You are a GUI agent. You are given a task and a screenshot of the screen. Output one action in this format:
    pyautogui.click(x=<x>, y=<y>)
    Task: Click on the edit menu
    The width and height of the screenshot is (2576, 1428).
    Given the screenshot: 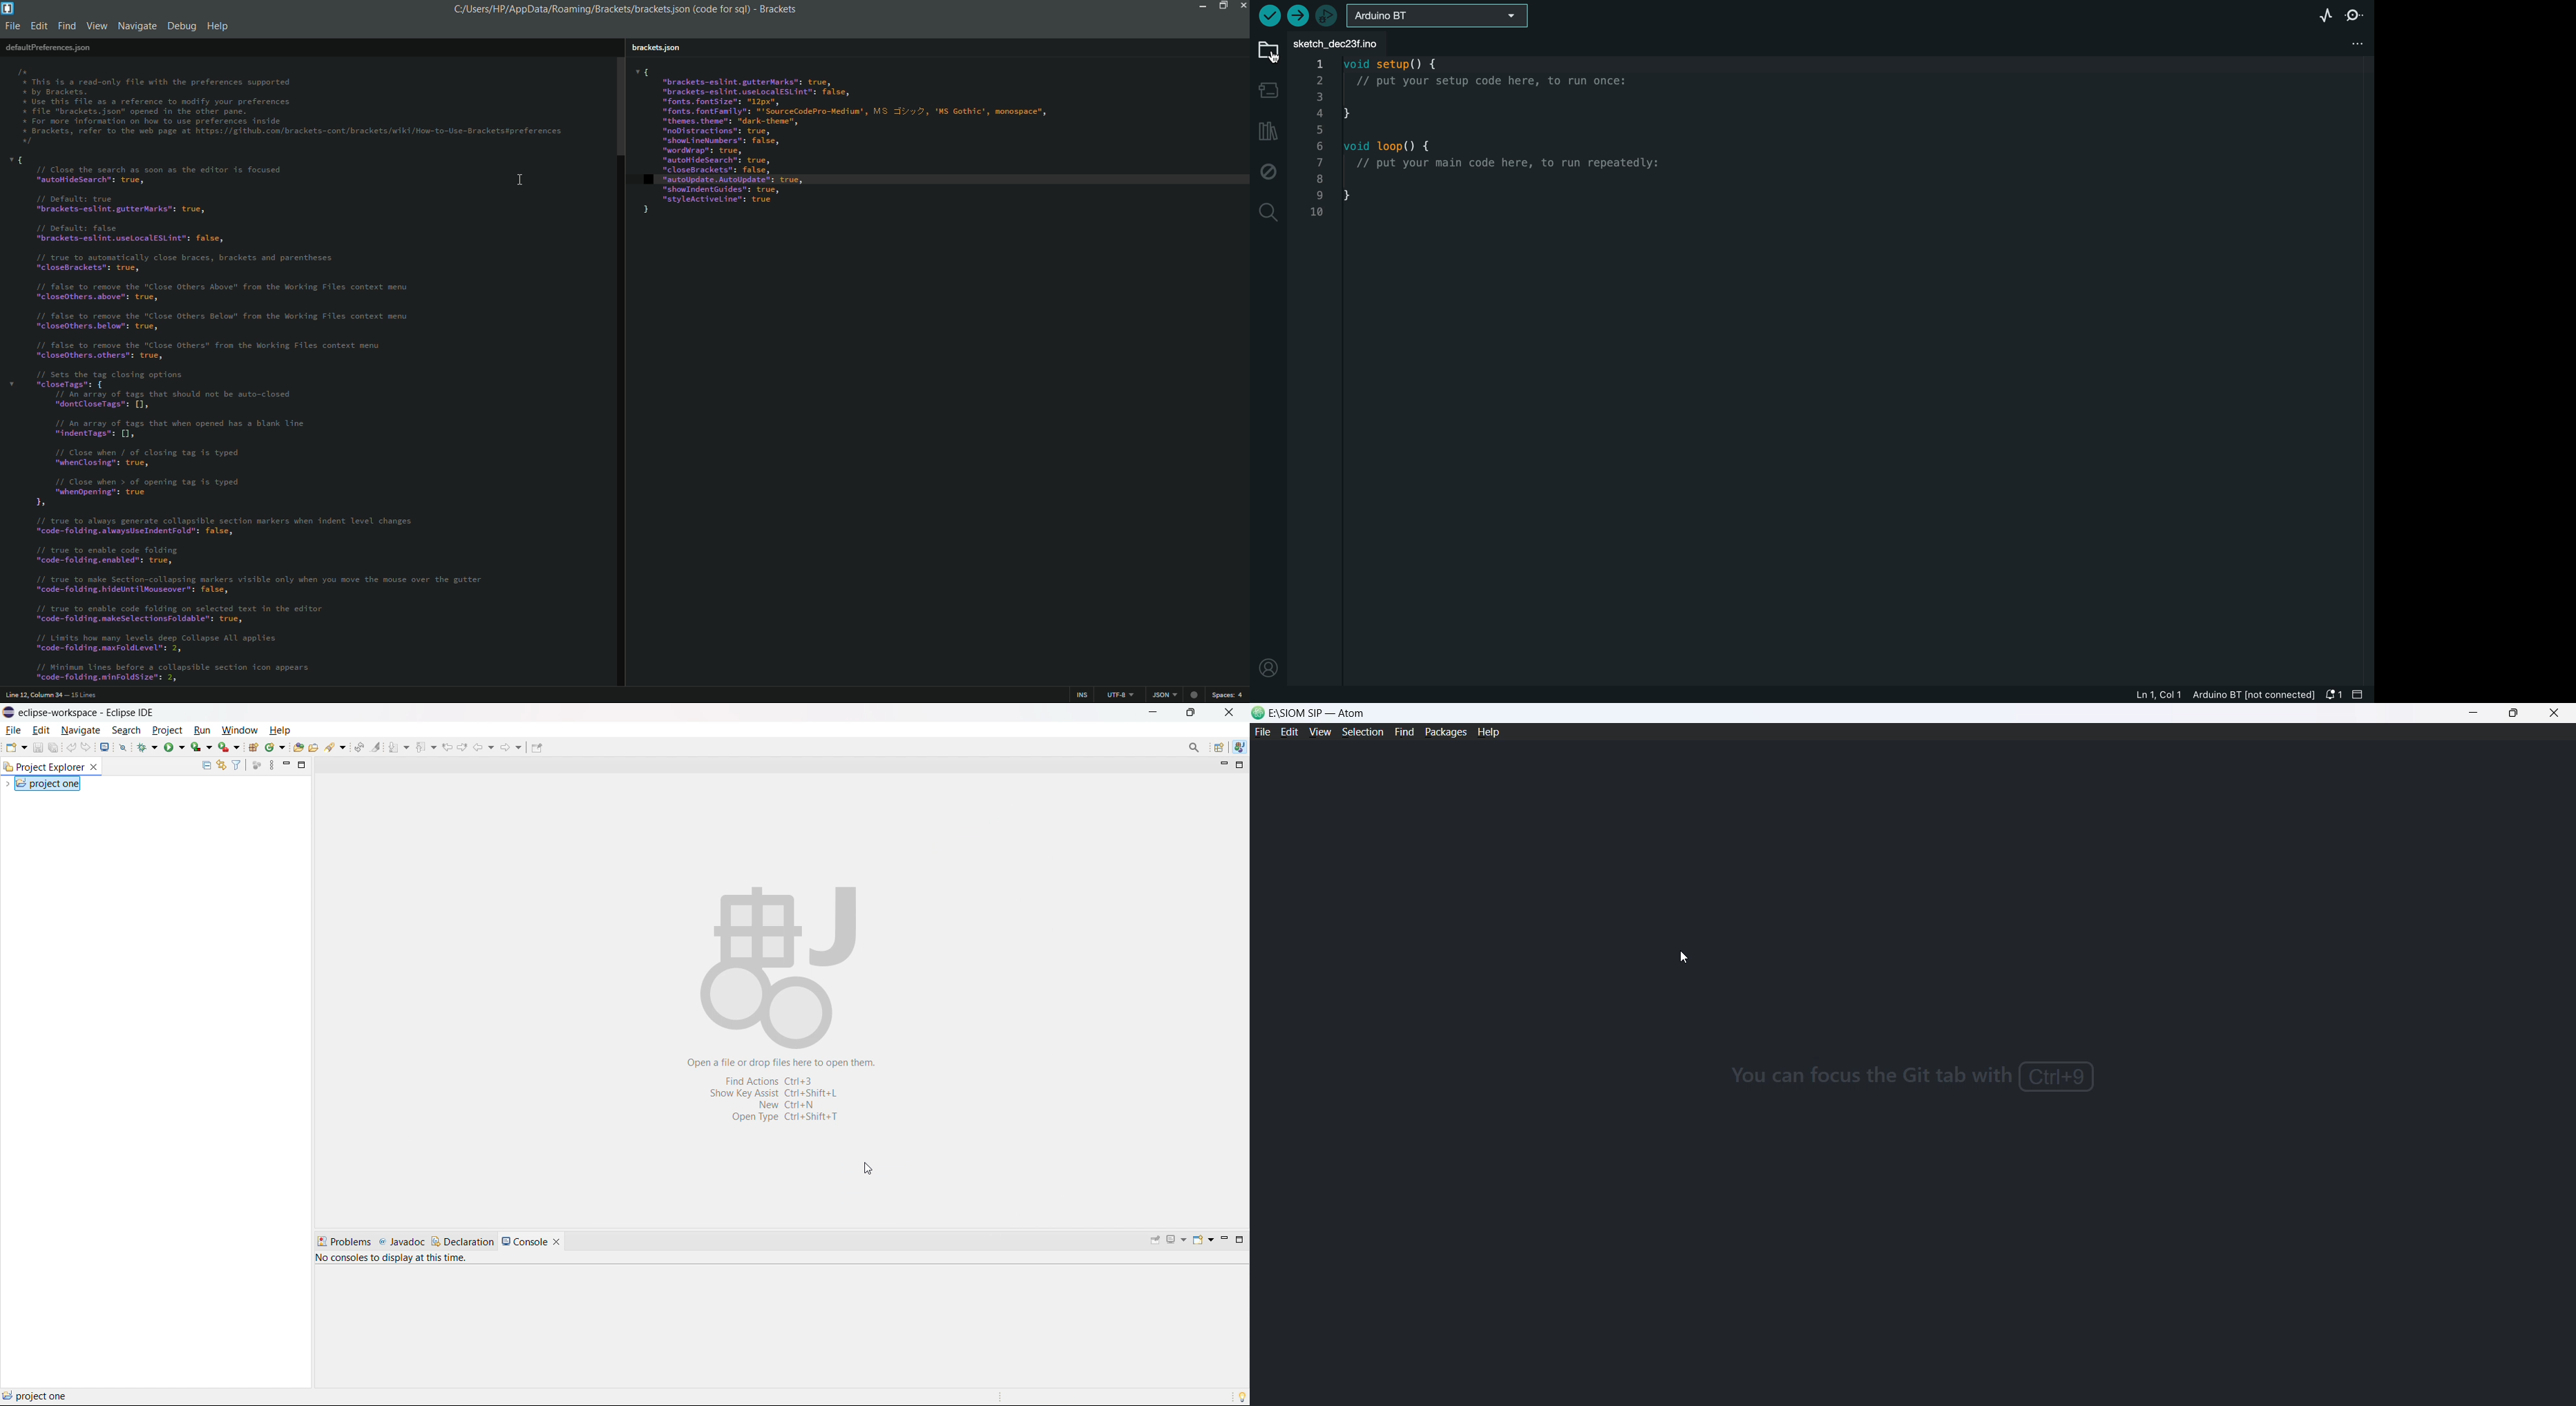 What is the action you would take?
    pyautogui.click(x=39, y=26)
    